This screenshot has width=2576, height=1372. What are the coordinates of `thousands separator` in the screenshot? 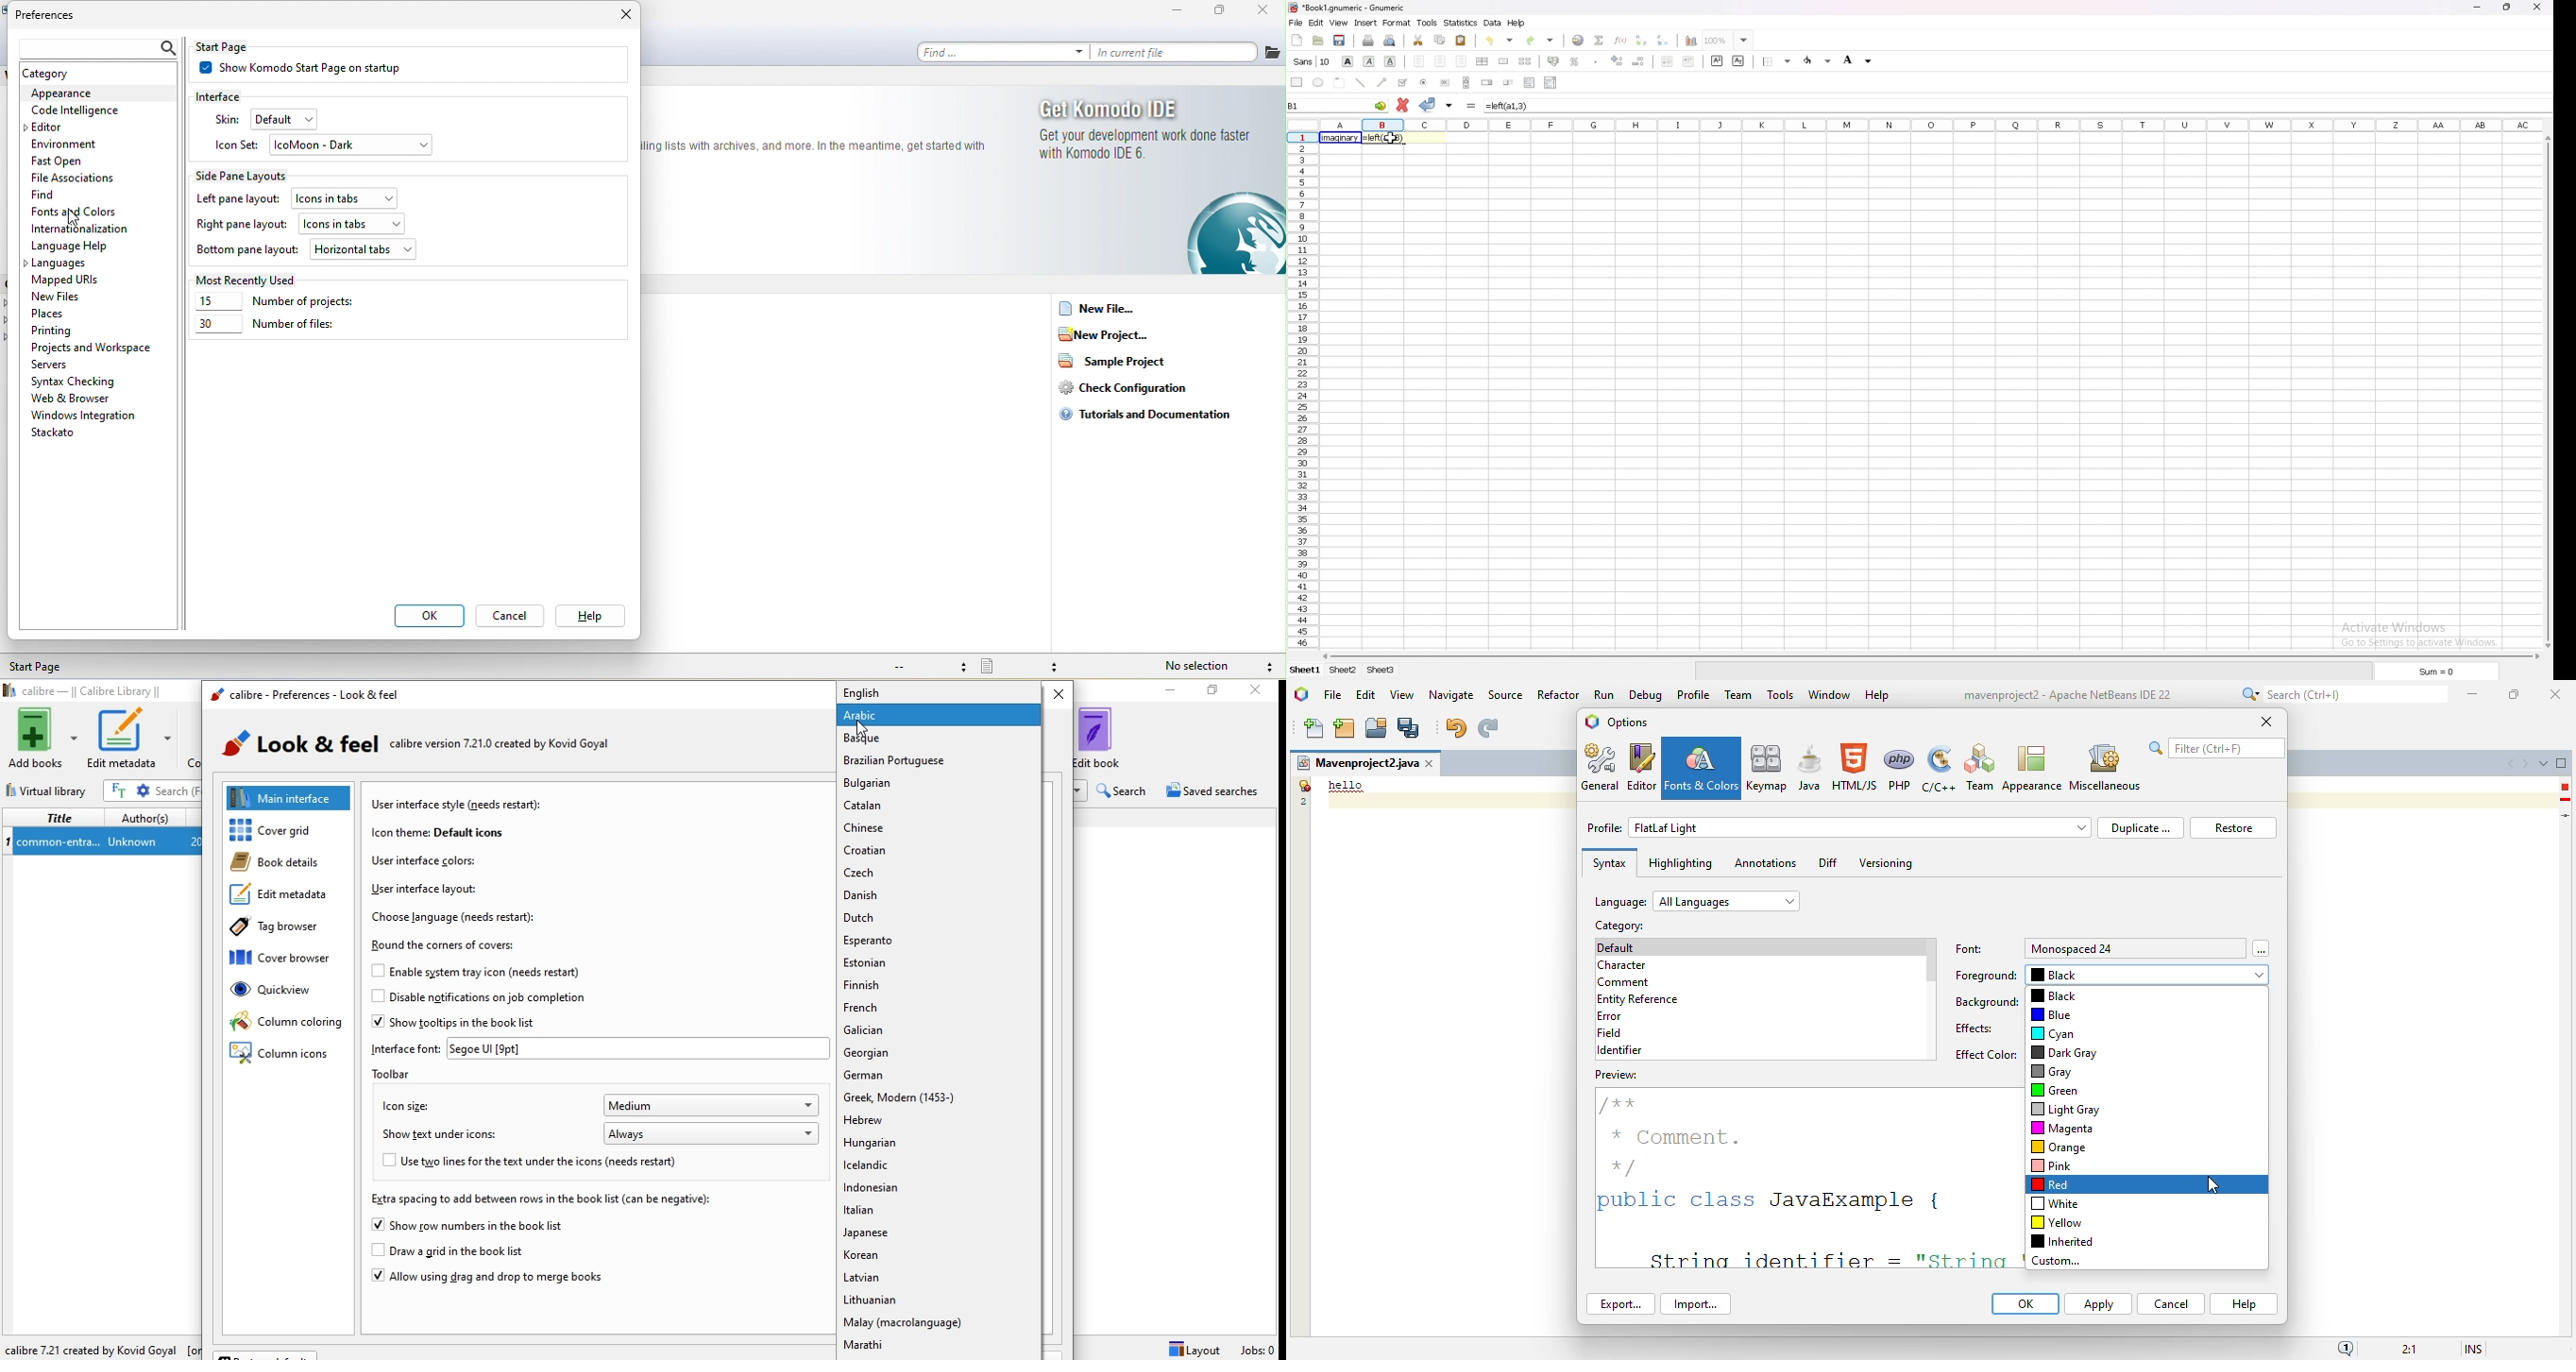 It's located at (1596, 61).